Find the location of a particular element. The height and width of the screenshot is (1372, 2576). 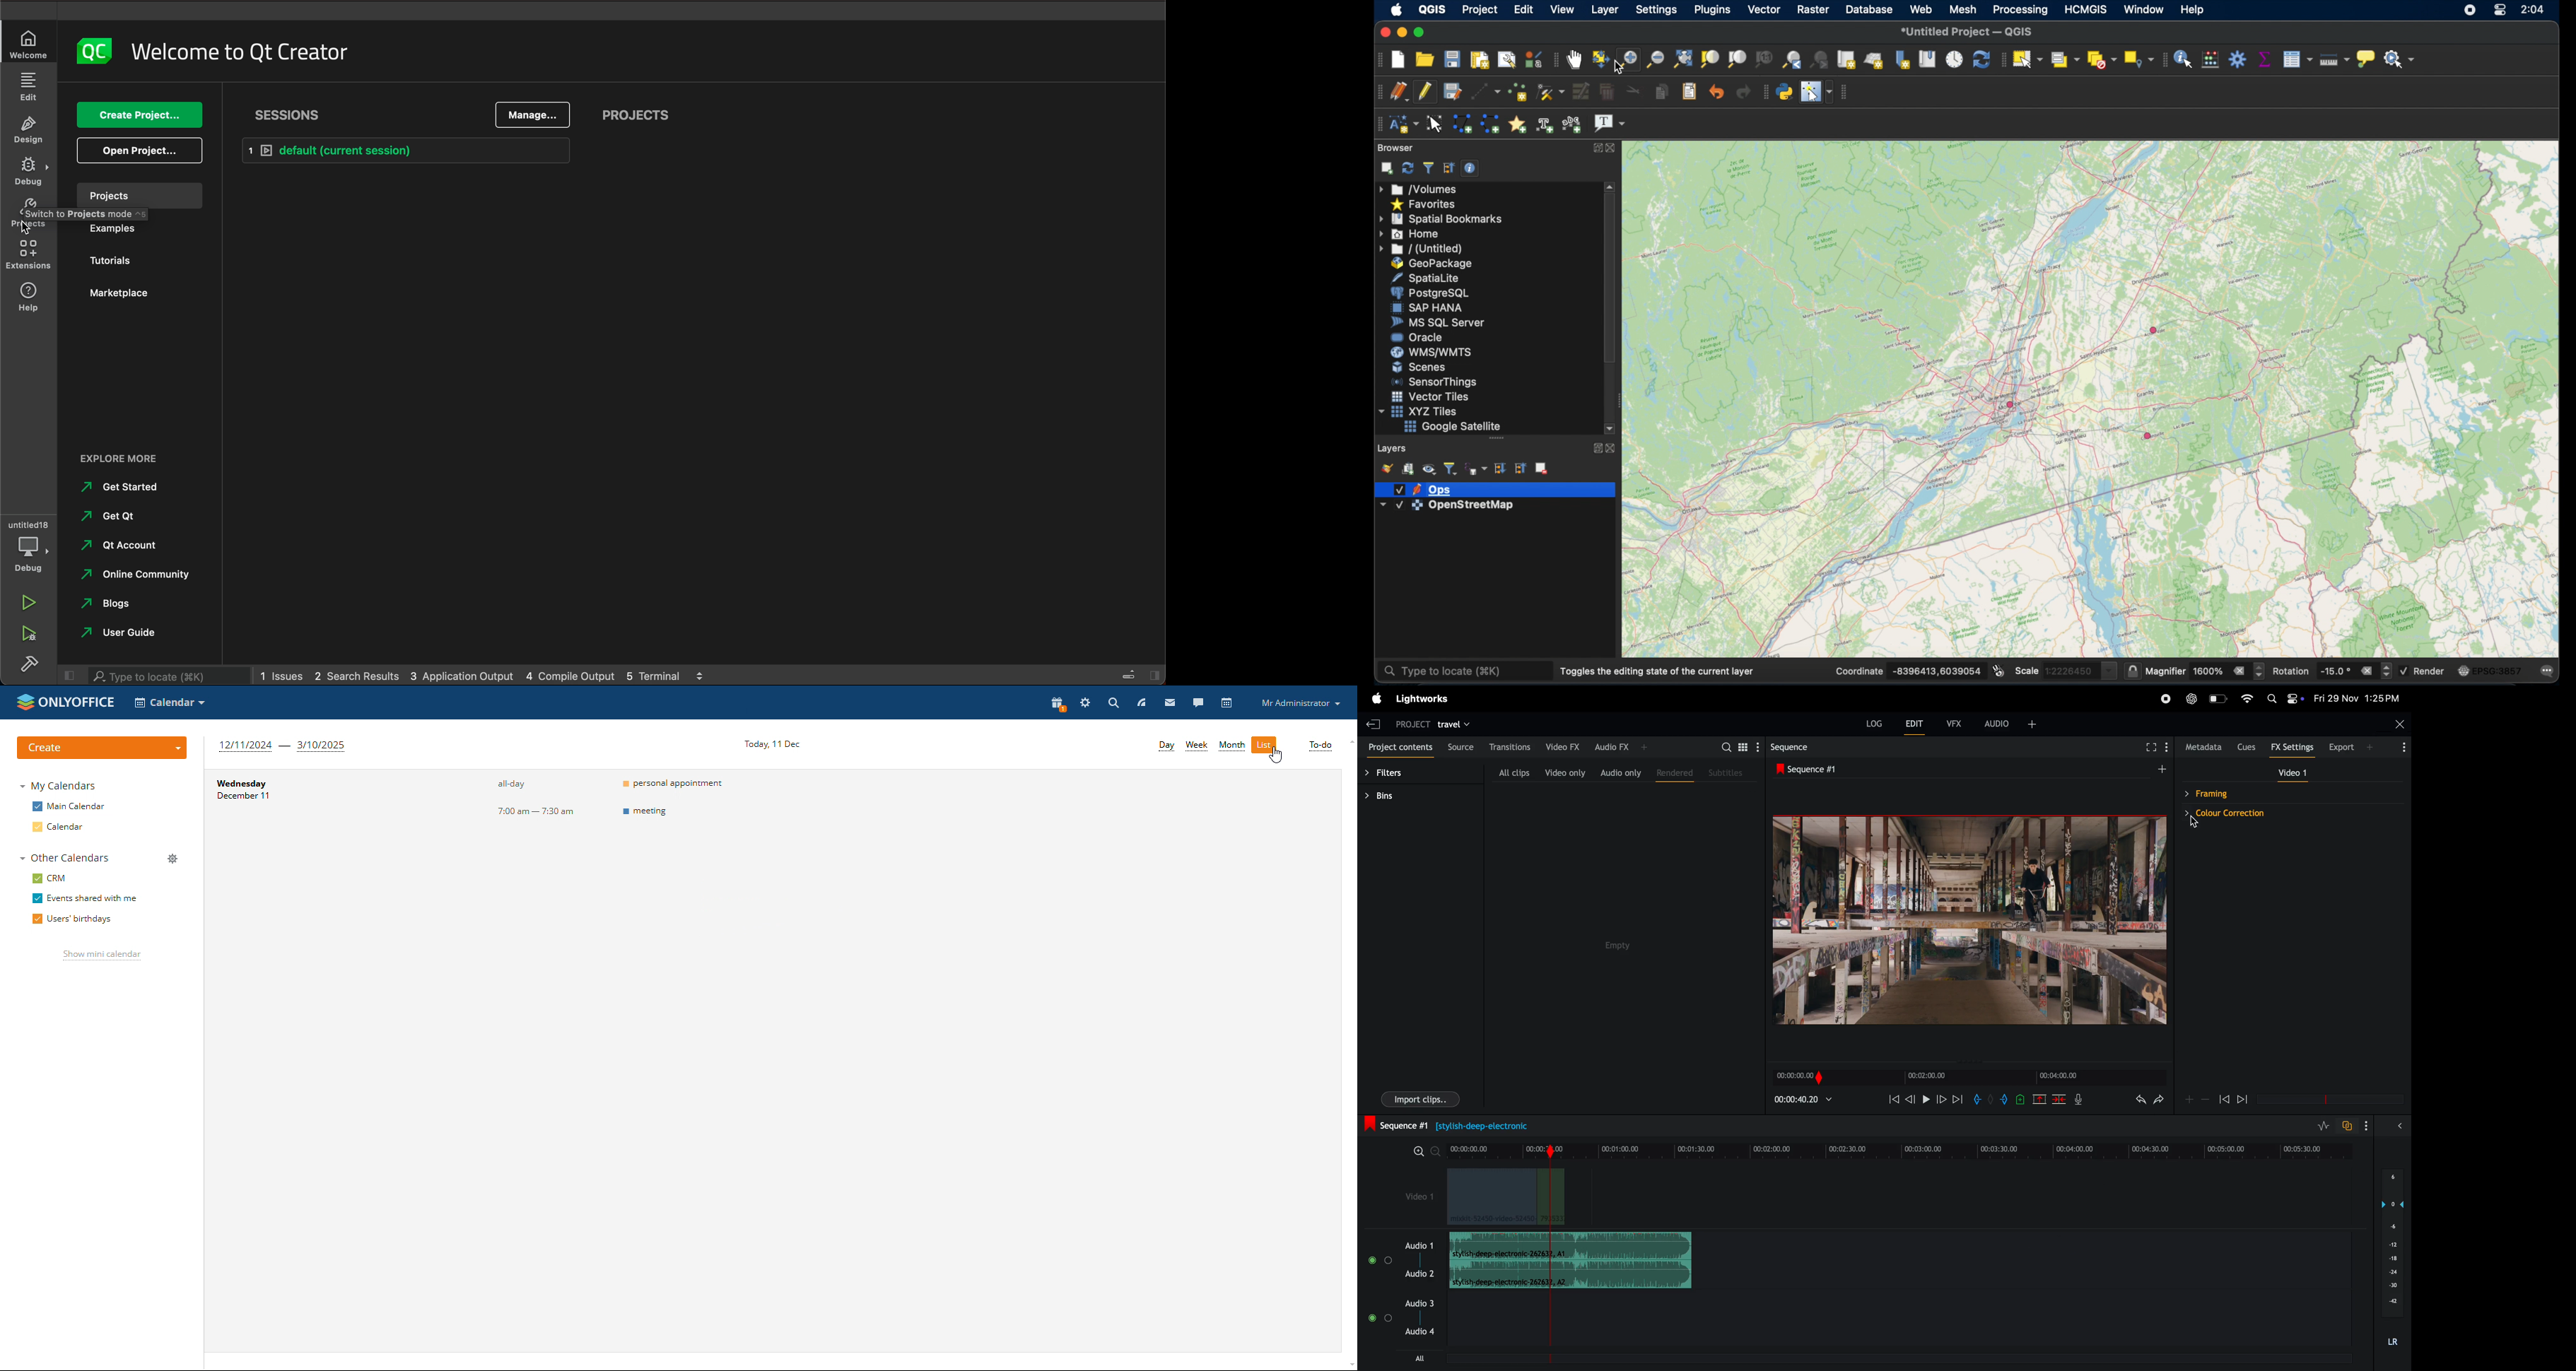

wifi is located at coordinates (2247, 699).